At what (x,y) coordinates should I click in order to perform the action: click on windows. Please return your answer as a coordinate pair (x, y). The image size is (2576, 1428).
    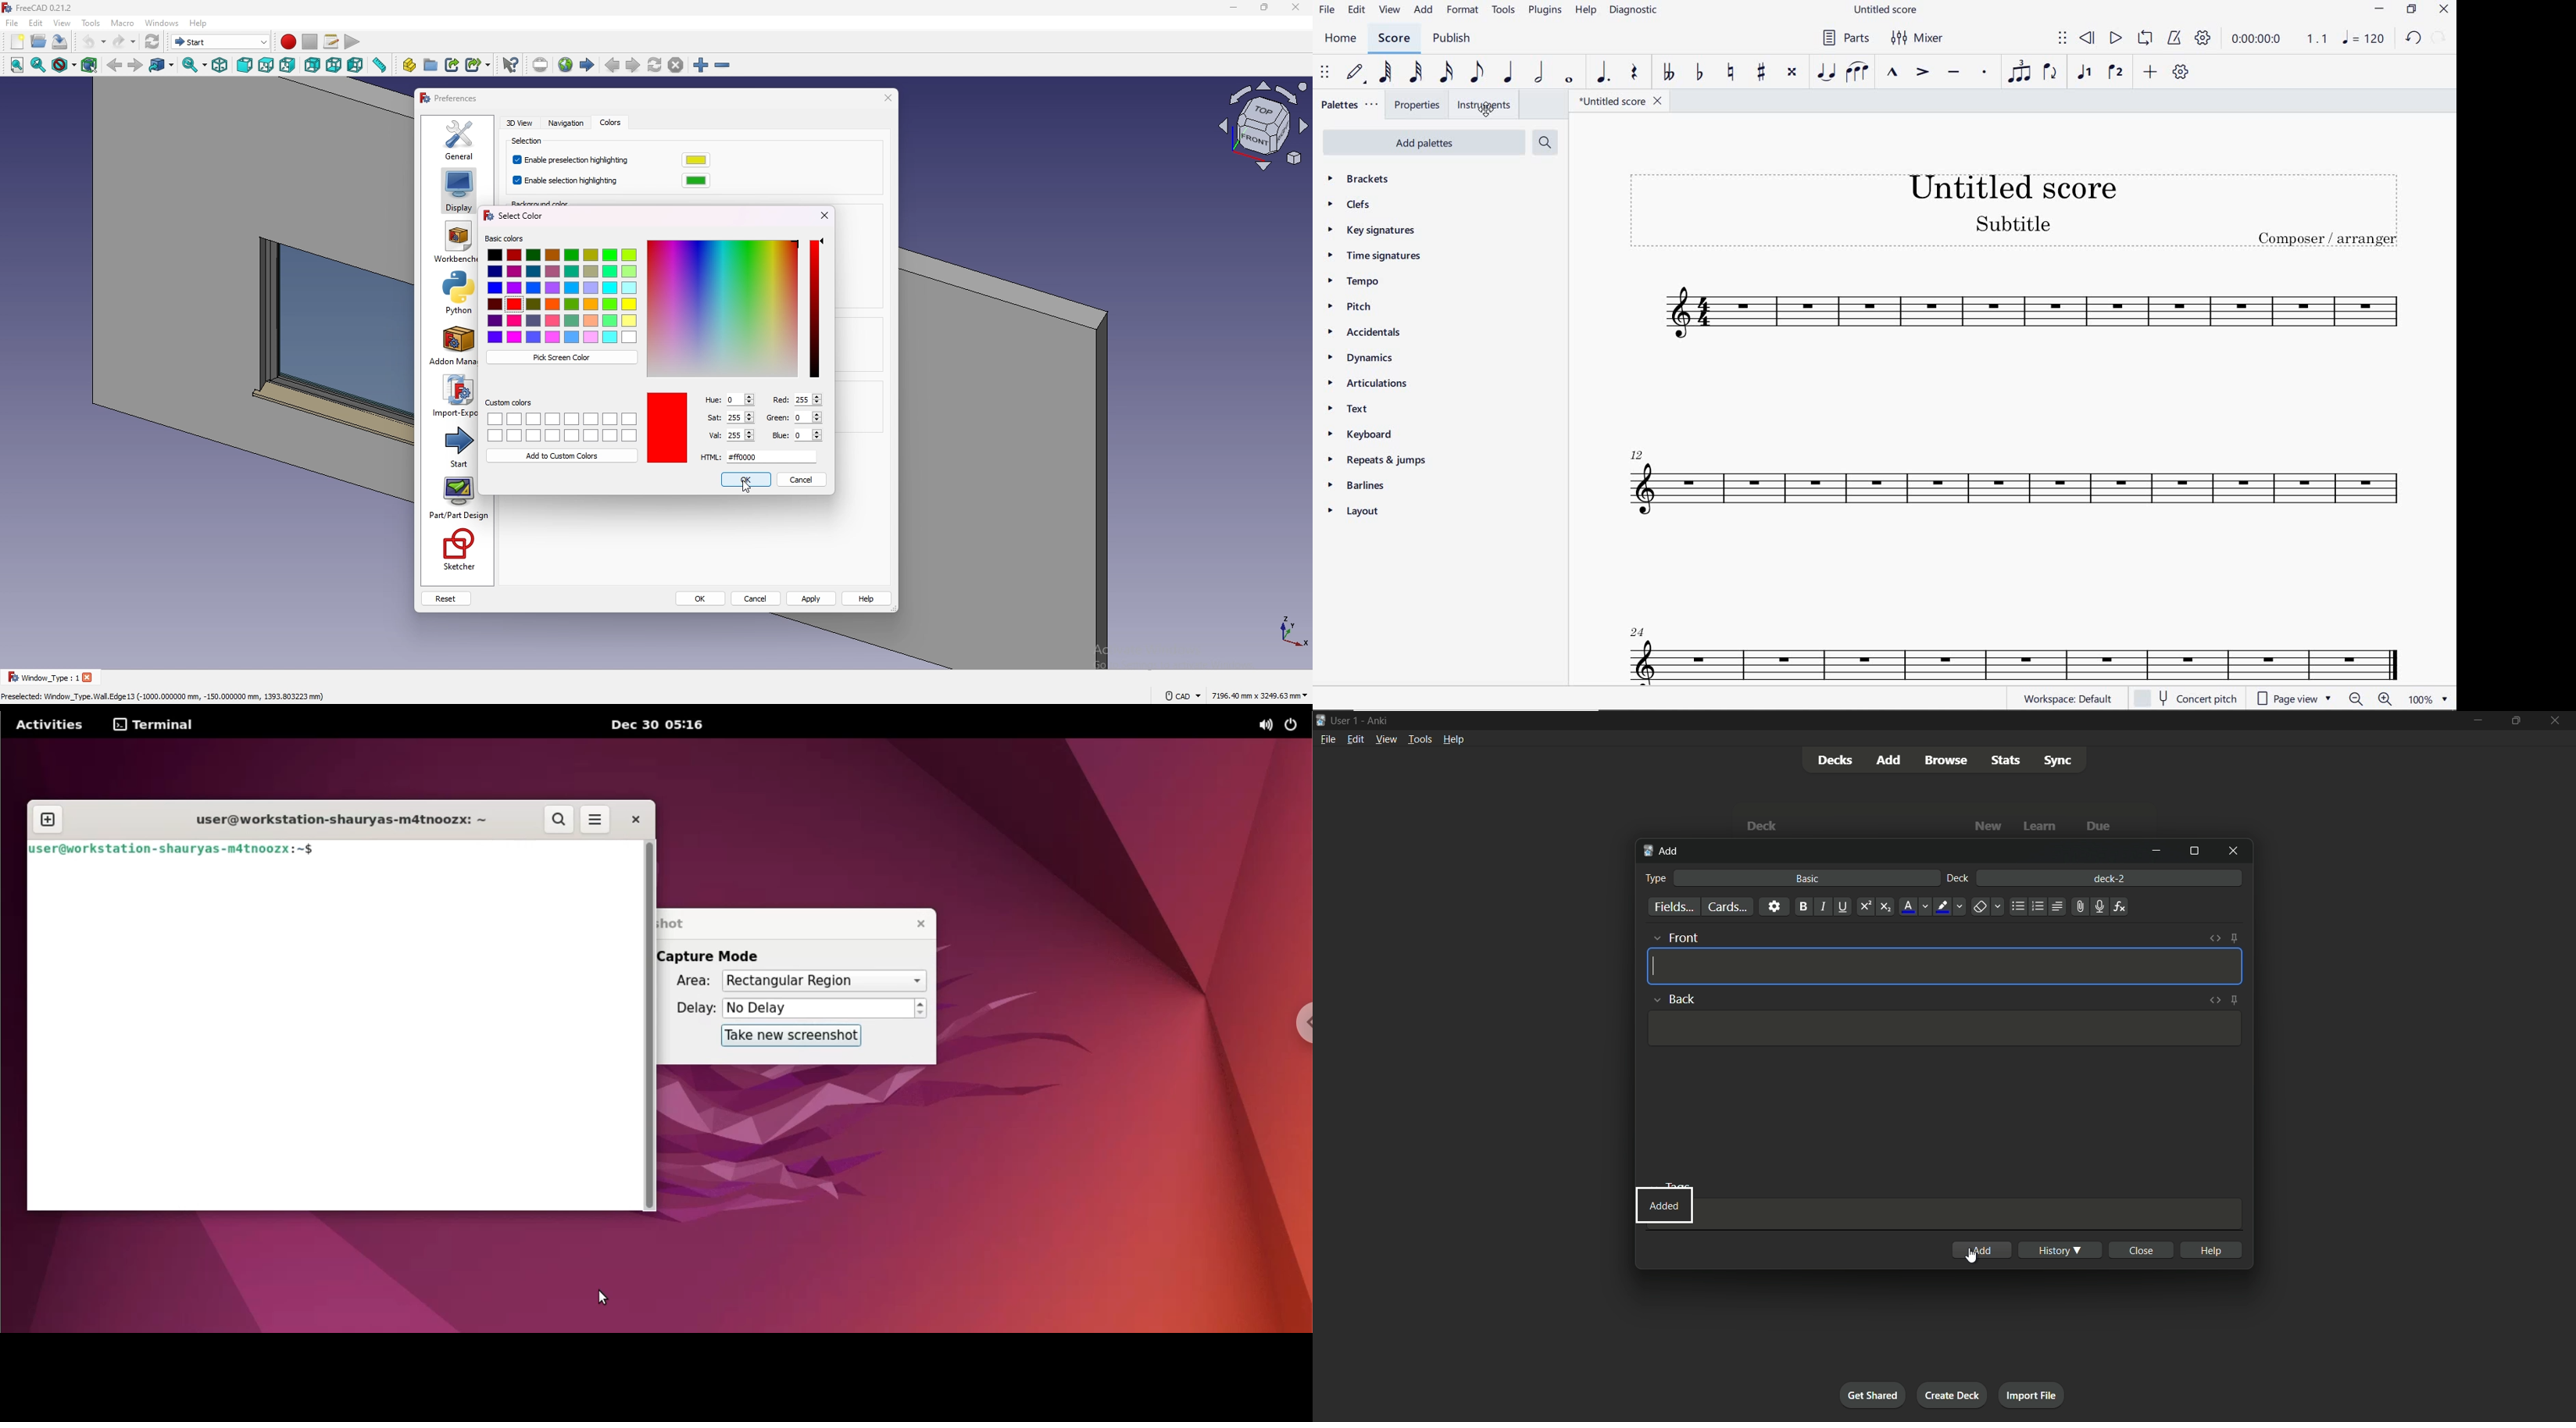
    Looking at the image, I should click on (163, 23).